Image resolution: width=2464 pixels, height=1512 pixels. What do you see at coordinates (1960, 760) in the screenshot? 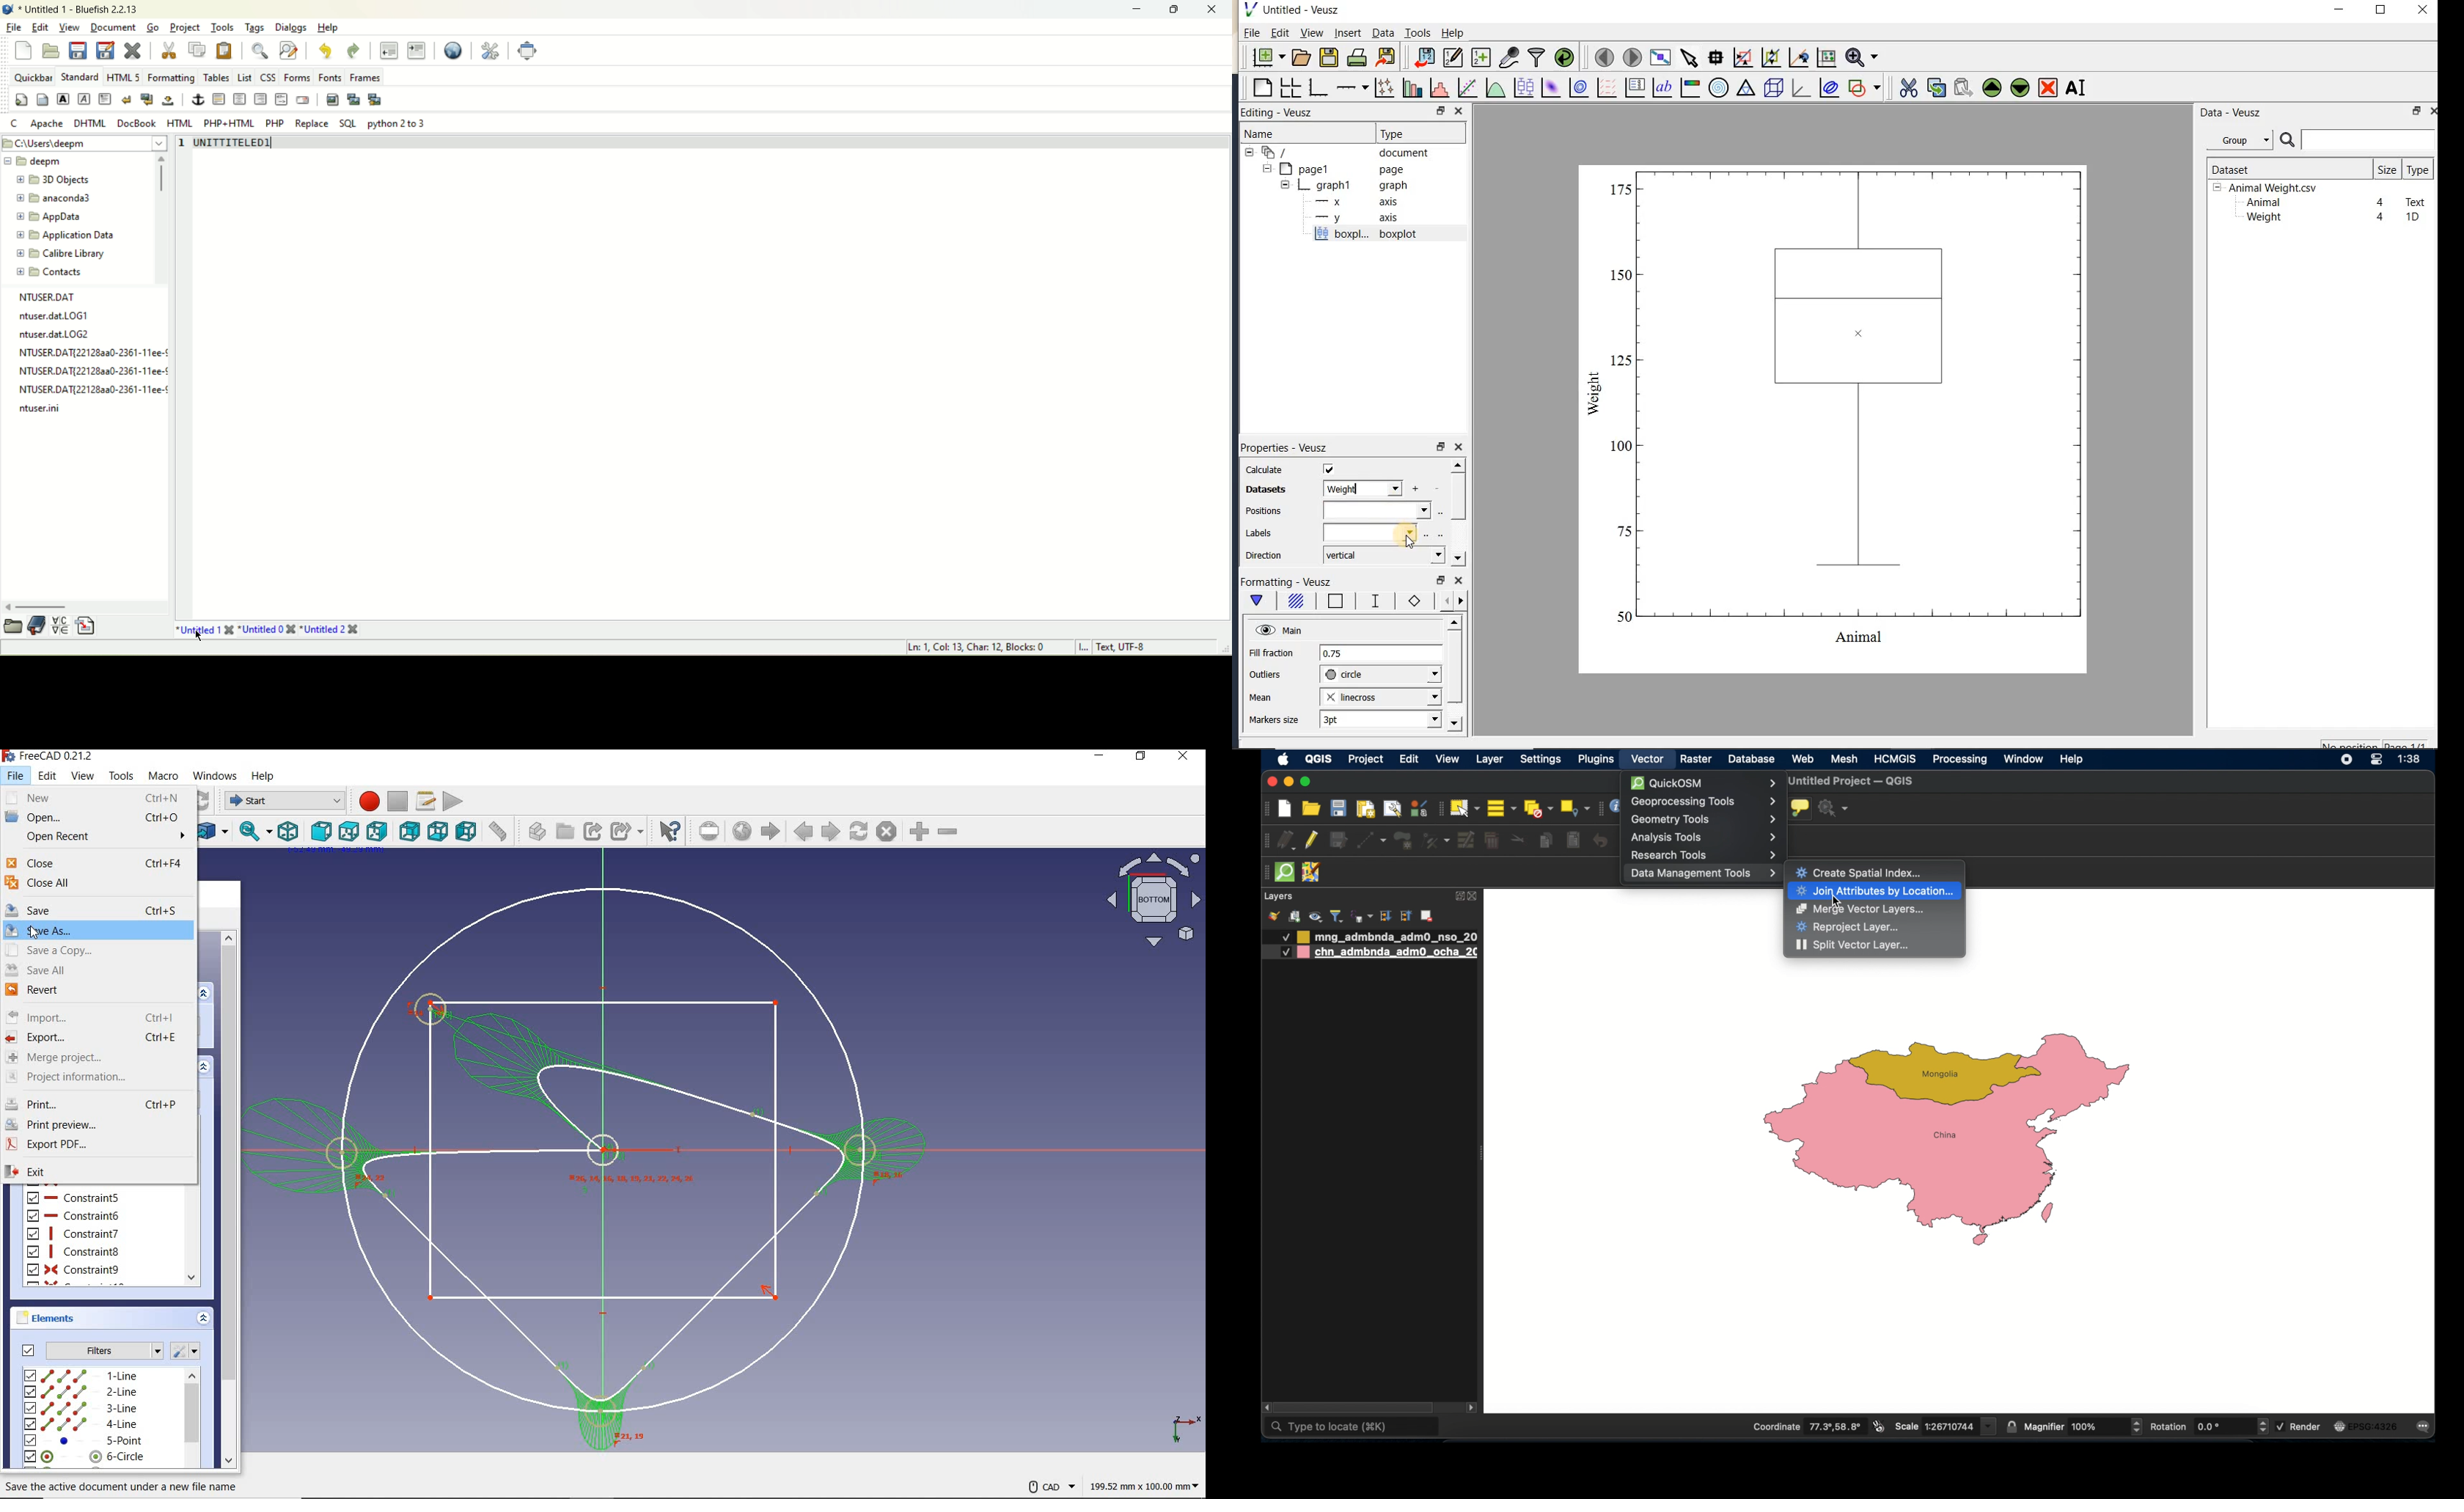
I see `processing` at bounding box center [1960, 760].